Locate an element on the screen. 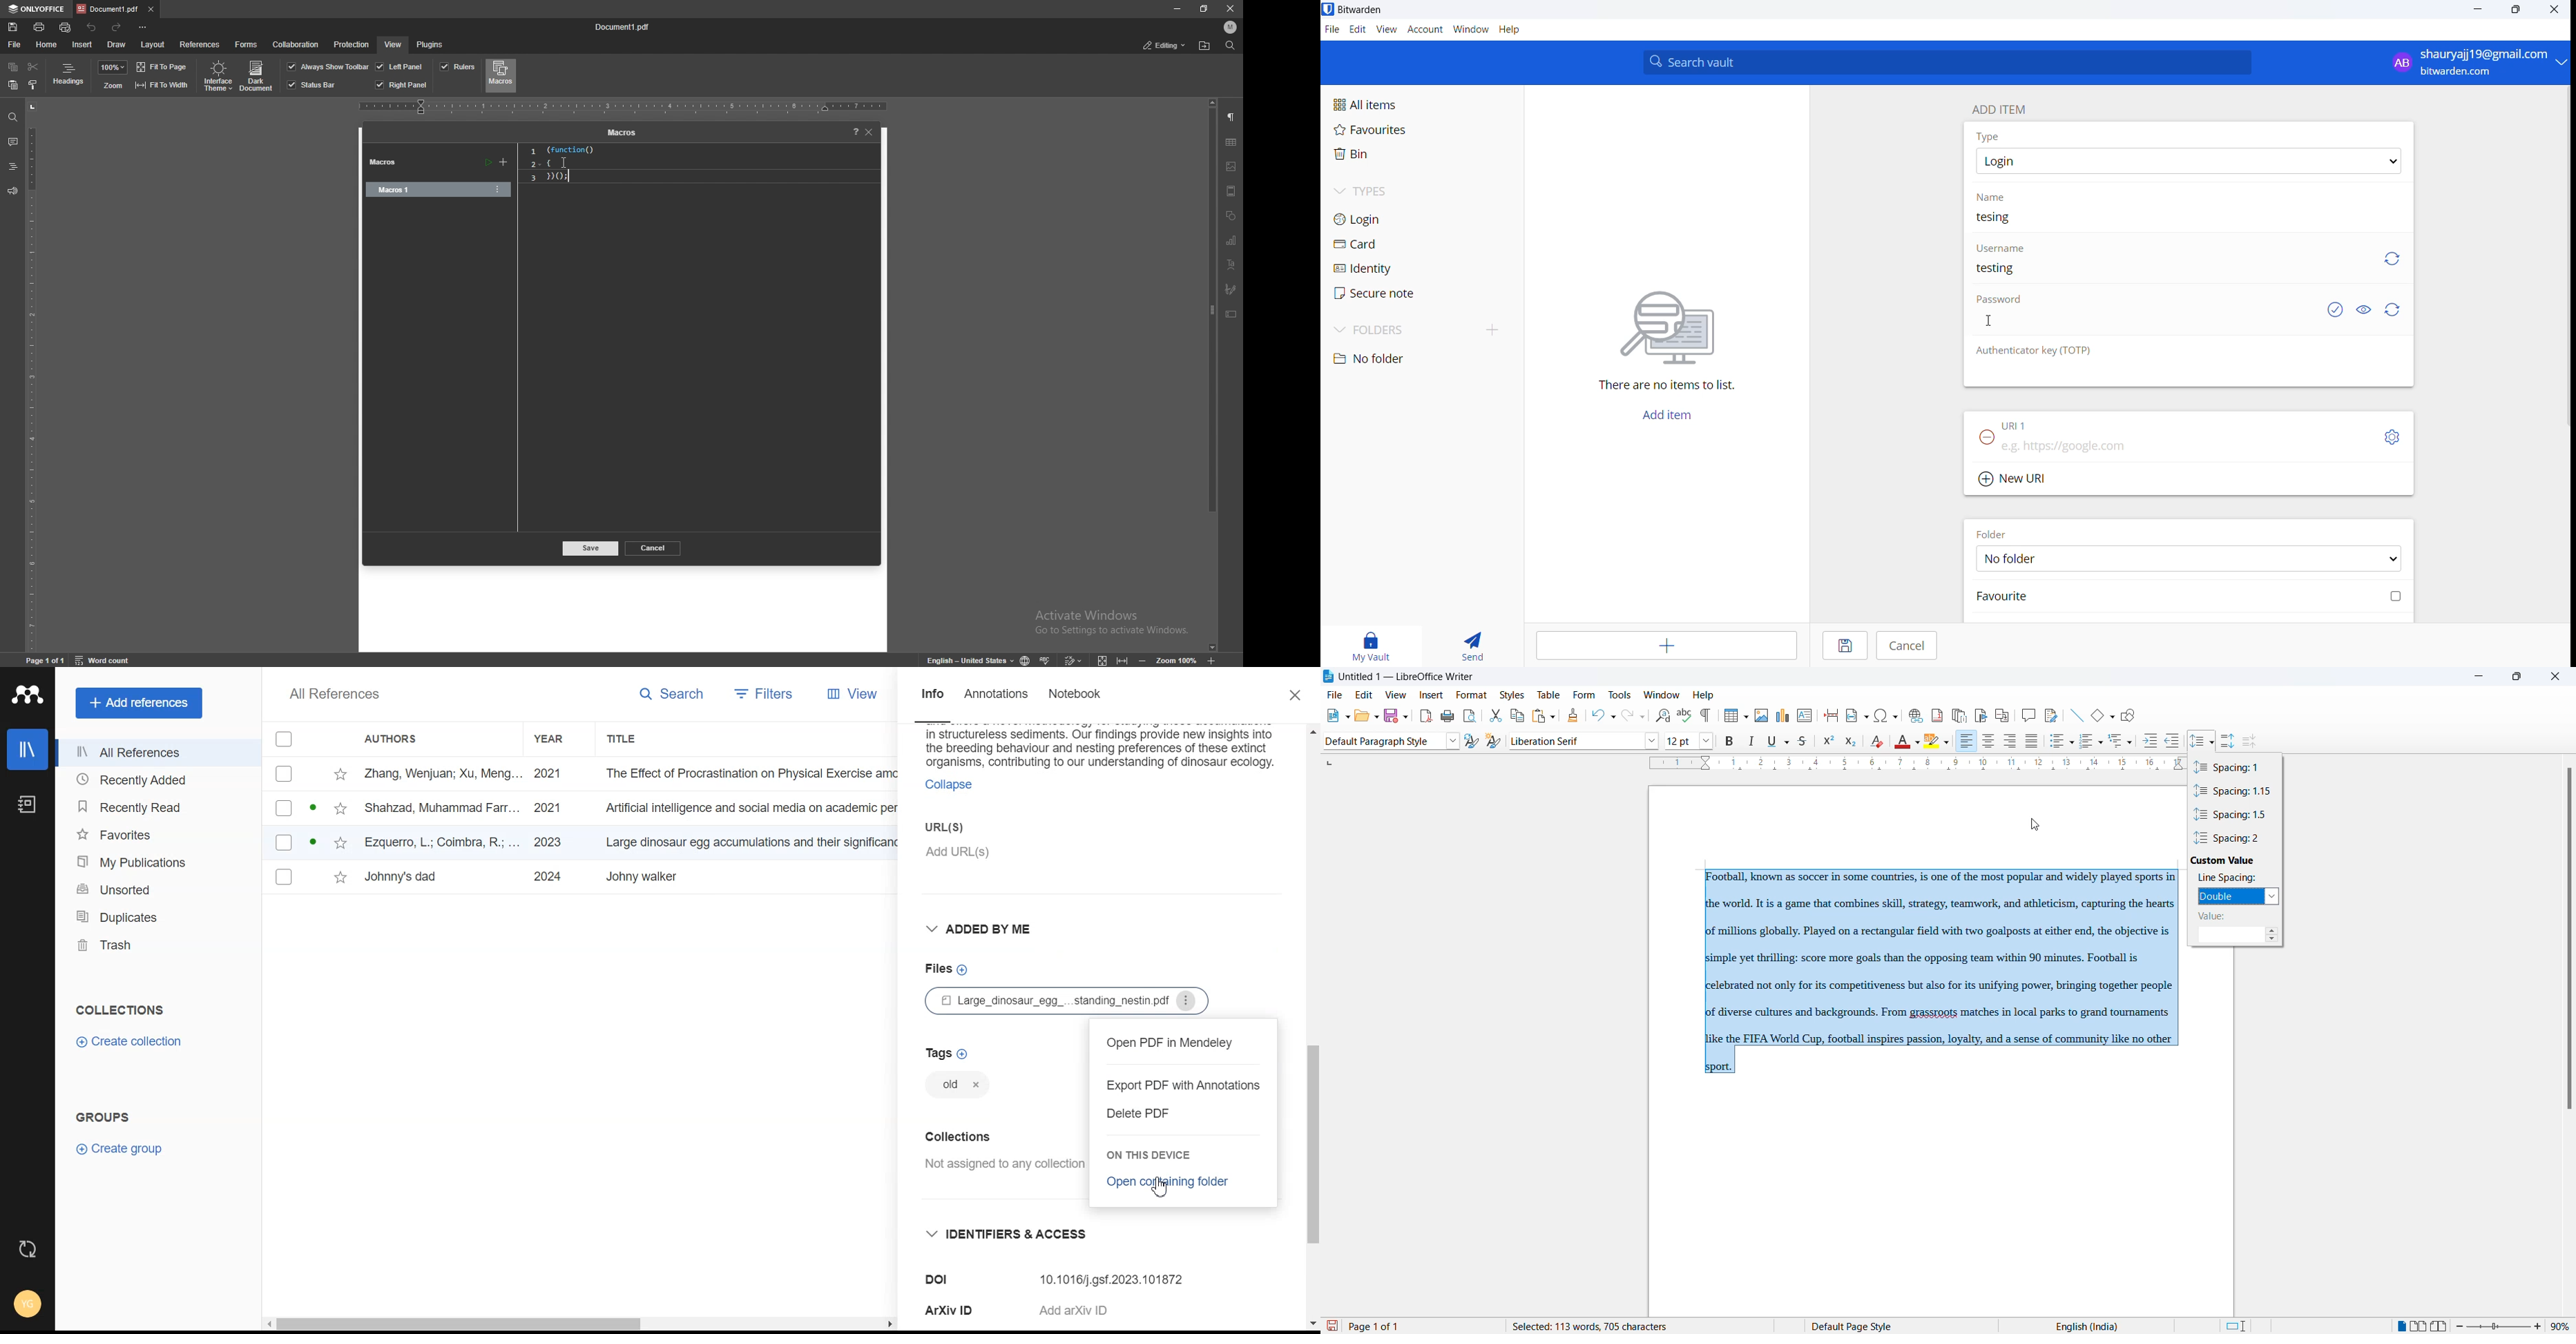 Image resolution: width=2576 pixels, height=1344 pixels. toggle unordered list options is located at coordinates (2071, 744).